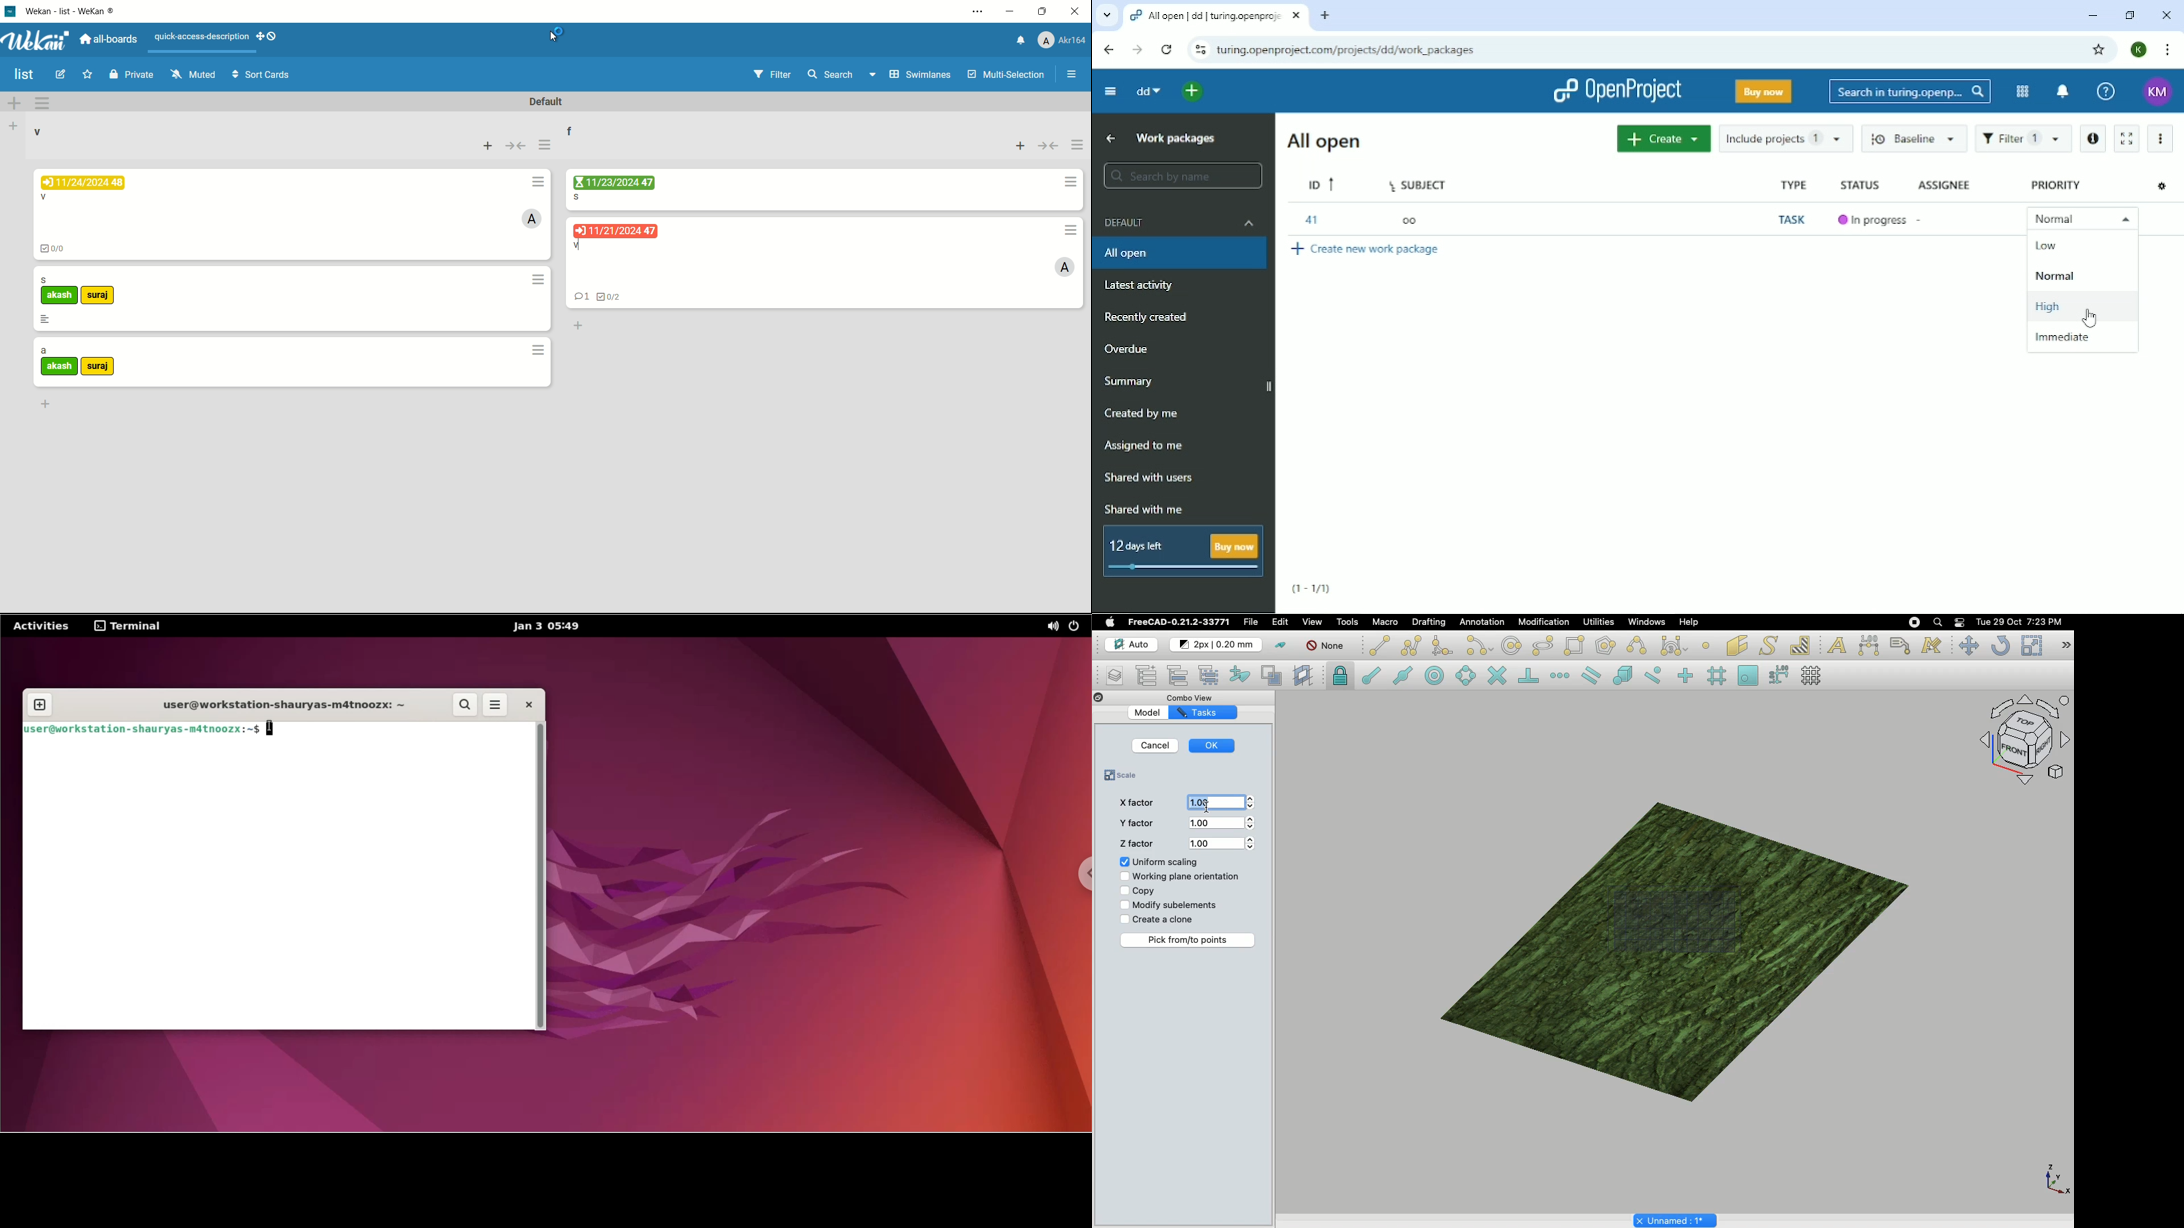 The width and height of the screenshot is (2184, 1232). I want to click on Modification, so click(1540, 622).